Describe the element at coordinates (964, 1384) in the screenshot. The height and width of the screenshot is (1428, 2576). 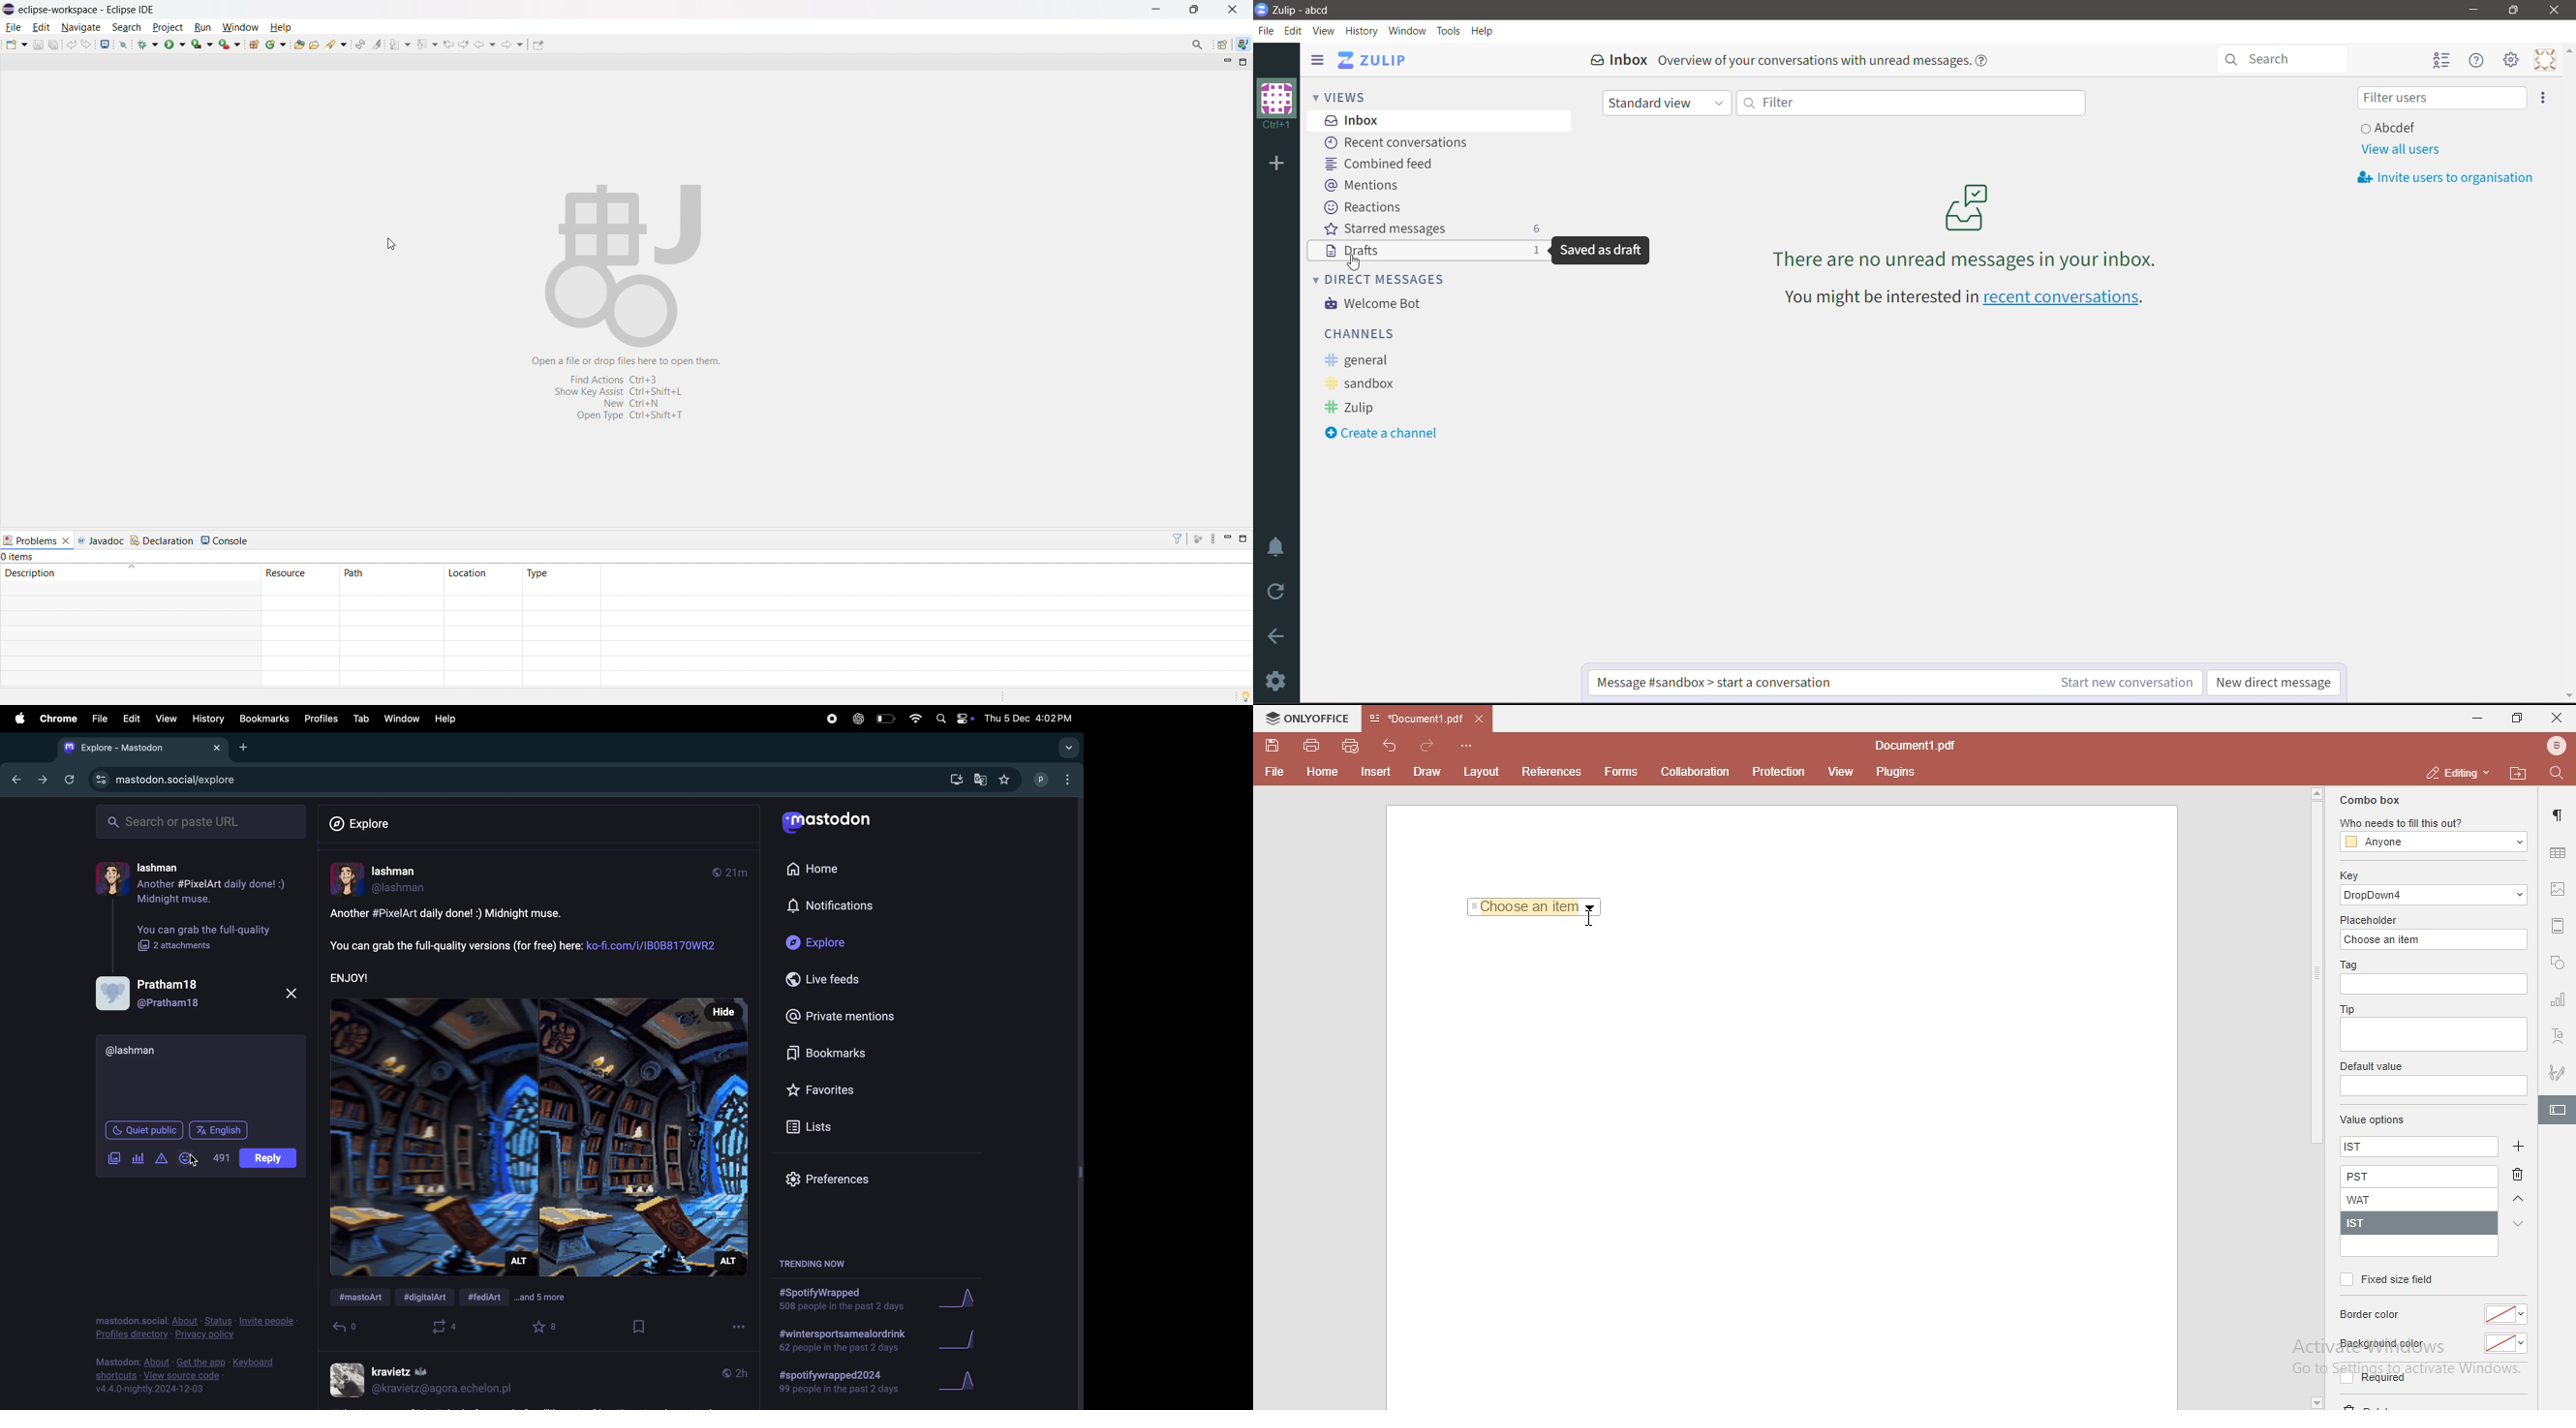
I see `graph` at that location.